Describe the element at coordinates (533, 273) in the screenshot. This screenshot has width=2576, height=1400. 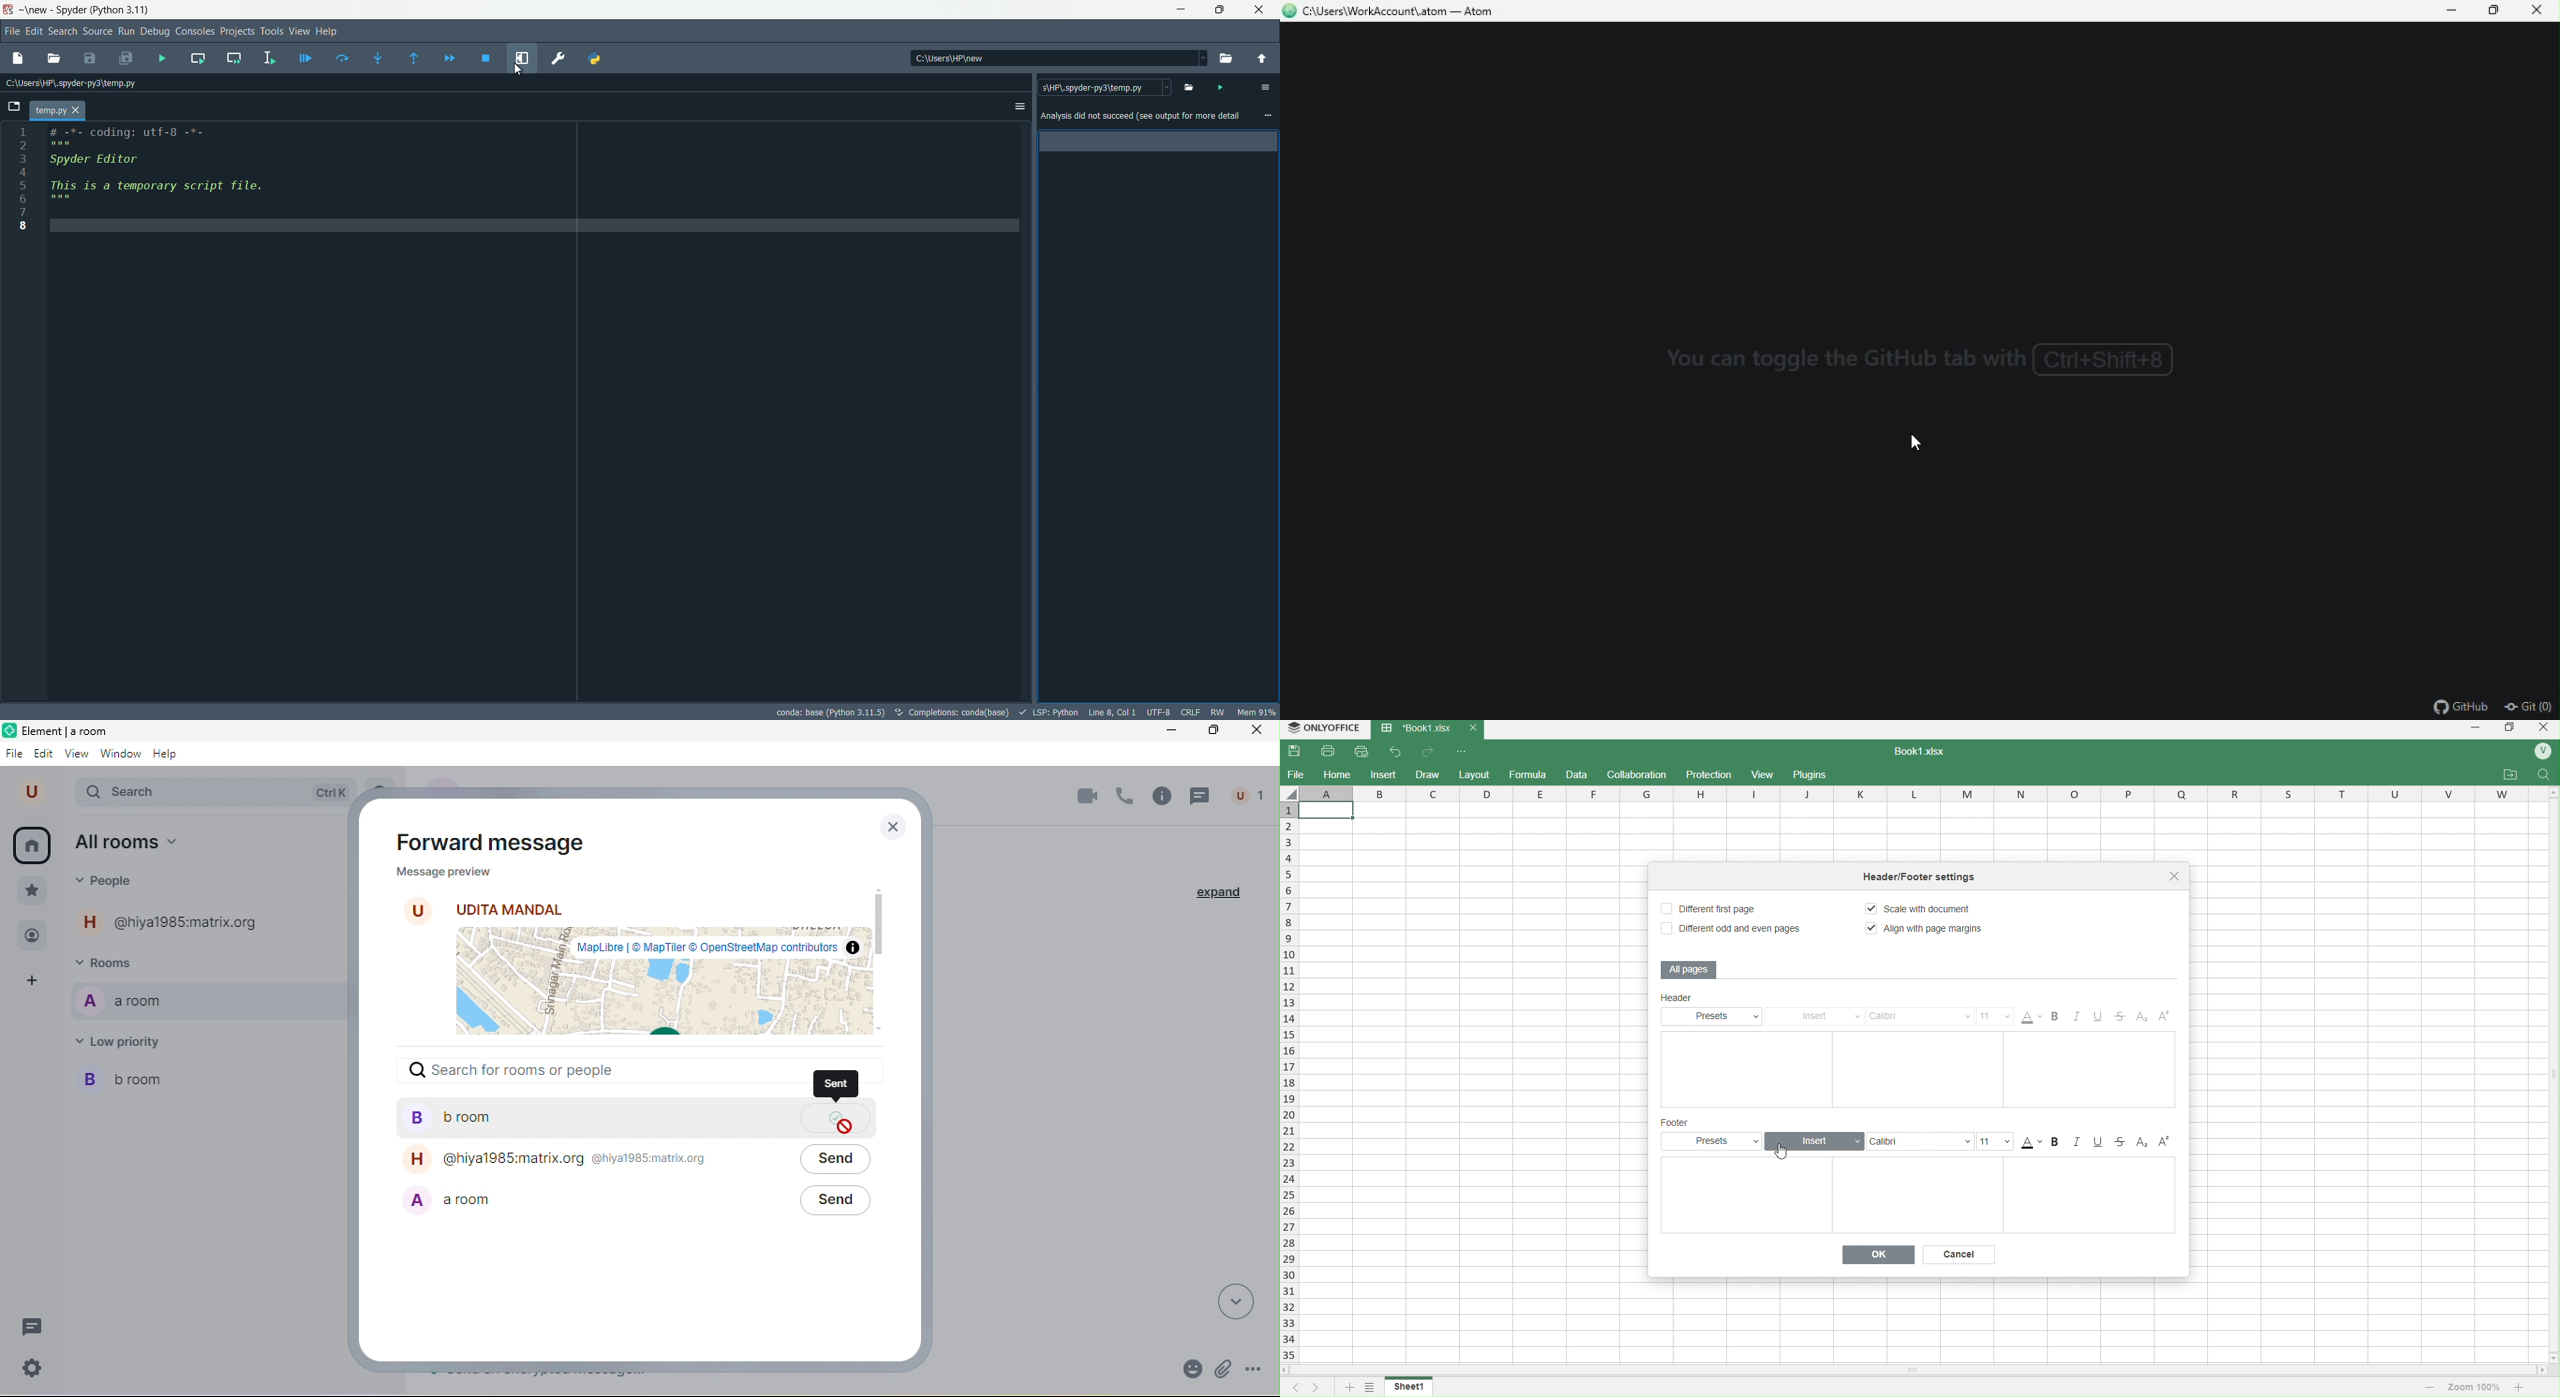
I see `# -*- coding: utf-8 -*-
Spyder Editor
his is a temporary script file.` at that location.